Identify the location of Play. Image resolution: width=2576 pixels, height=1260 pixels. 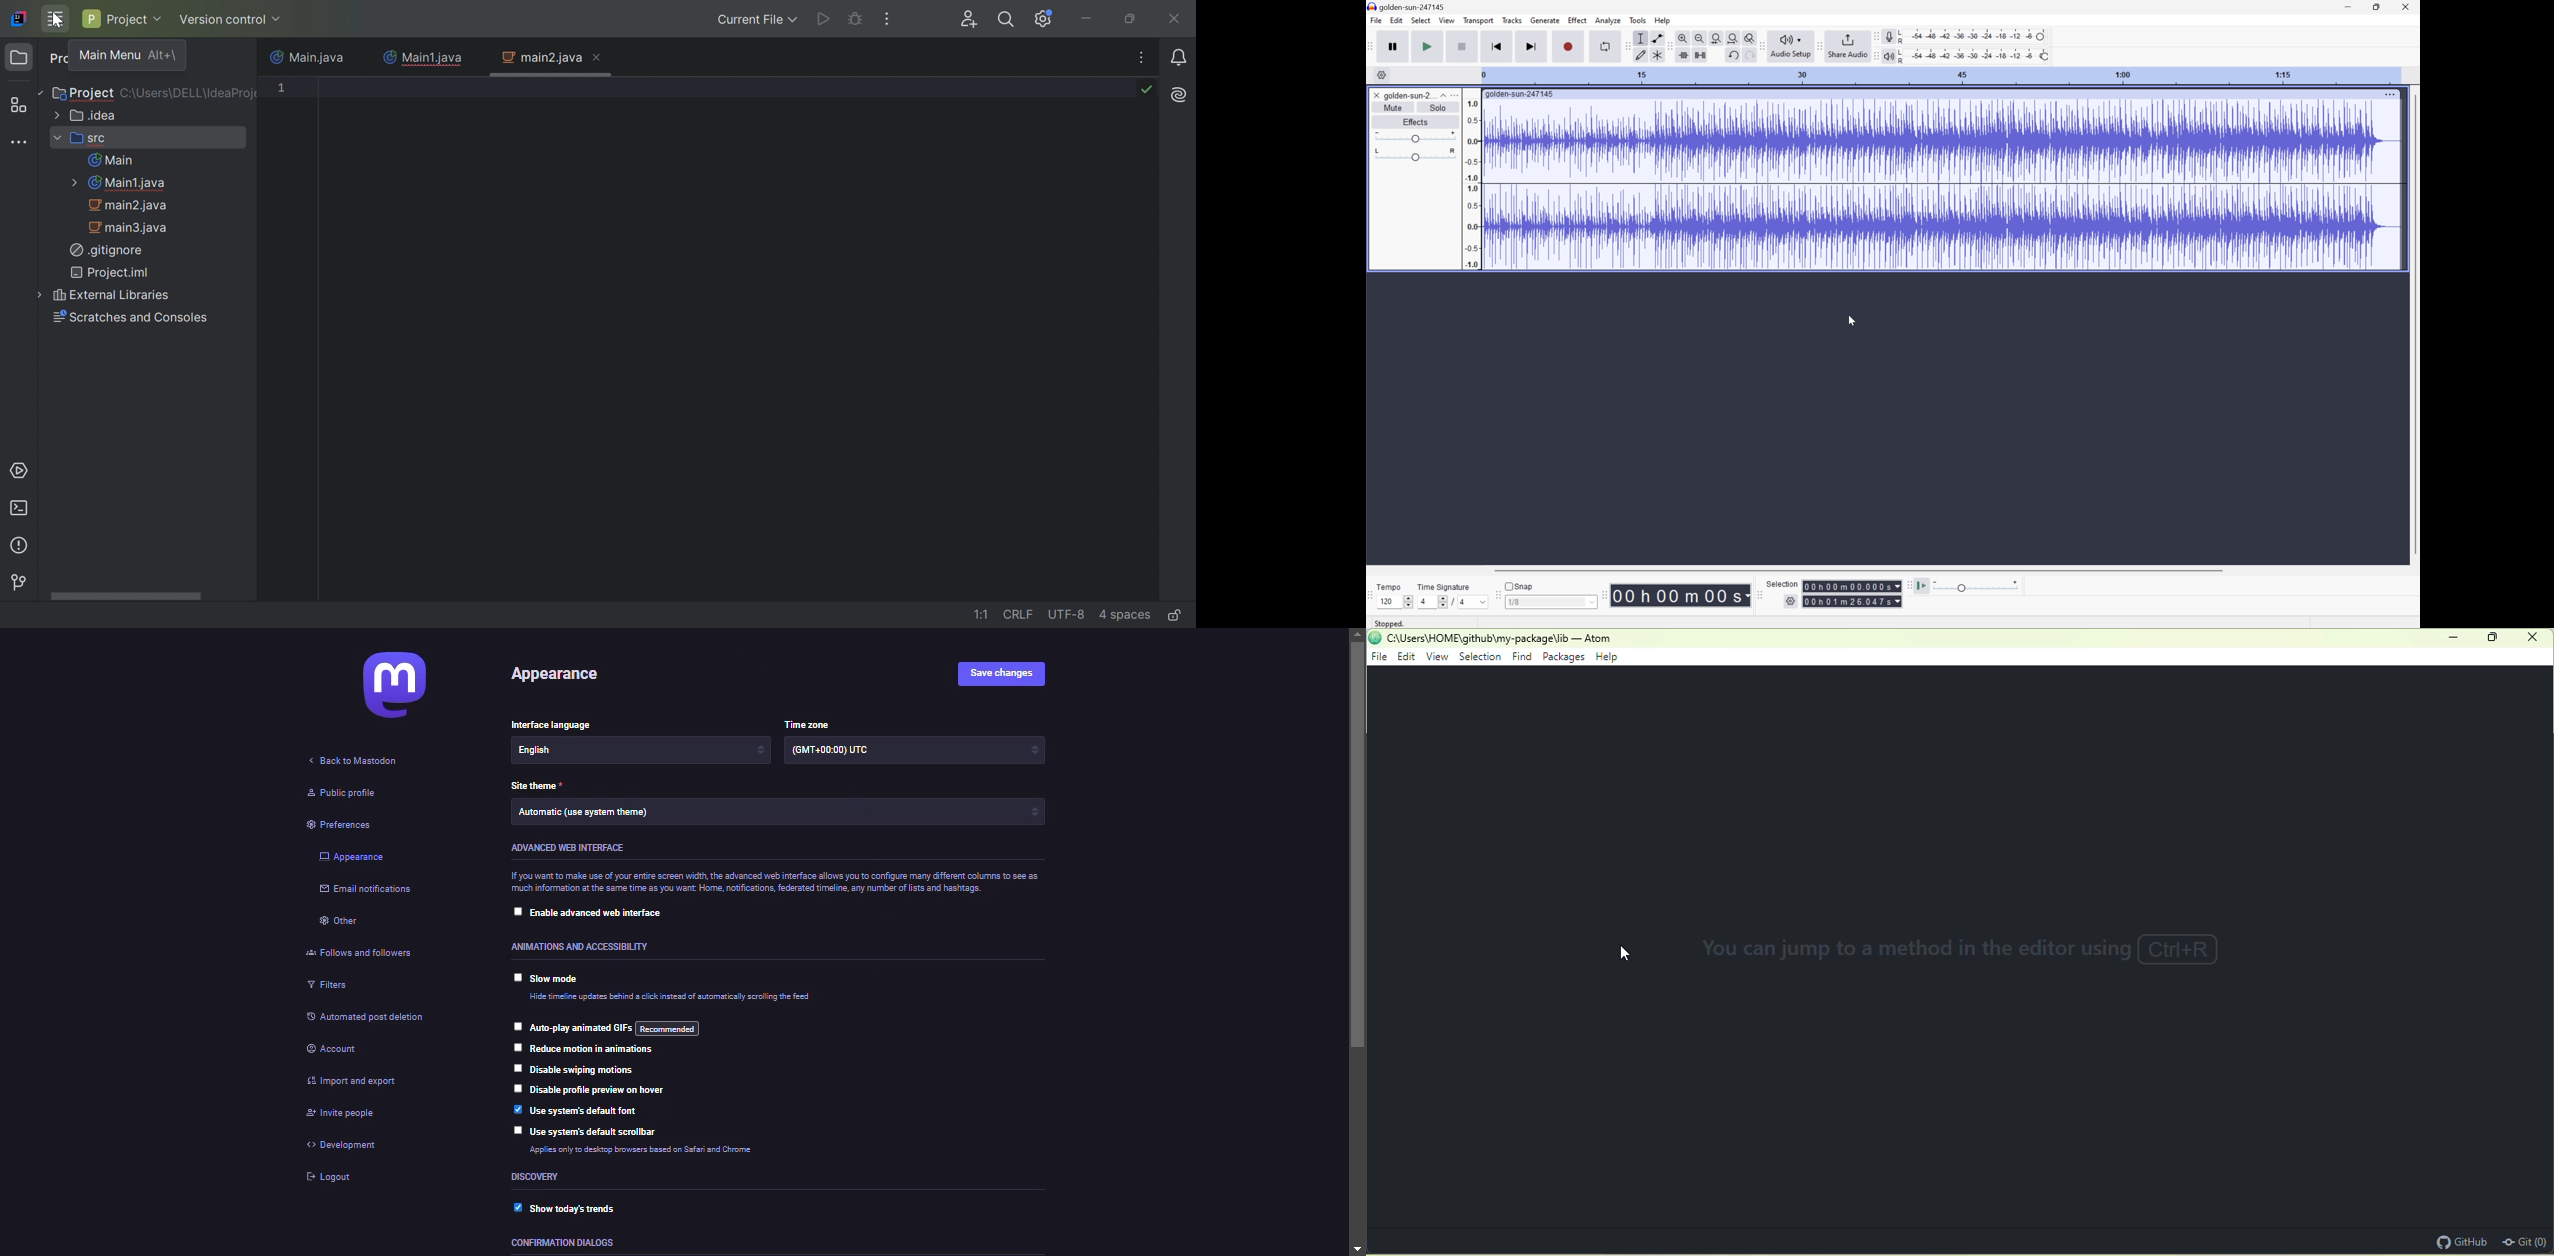
(1427, 46).